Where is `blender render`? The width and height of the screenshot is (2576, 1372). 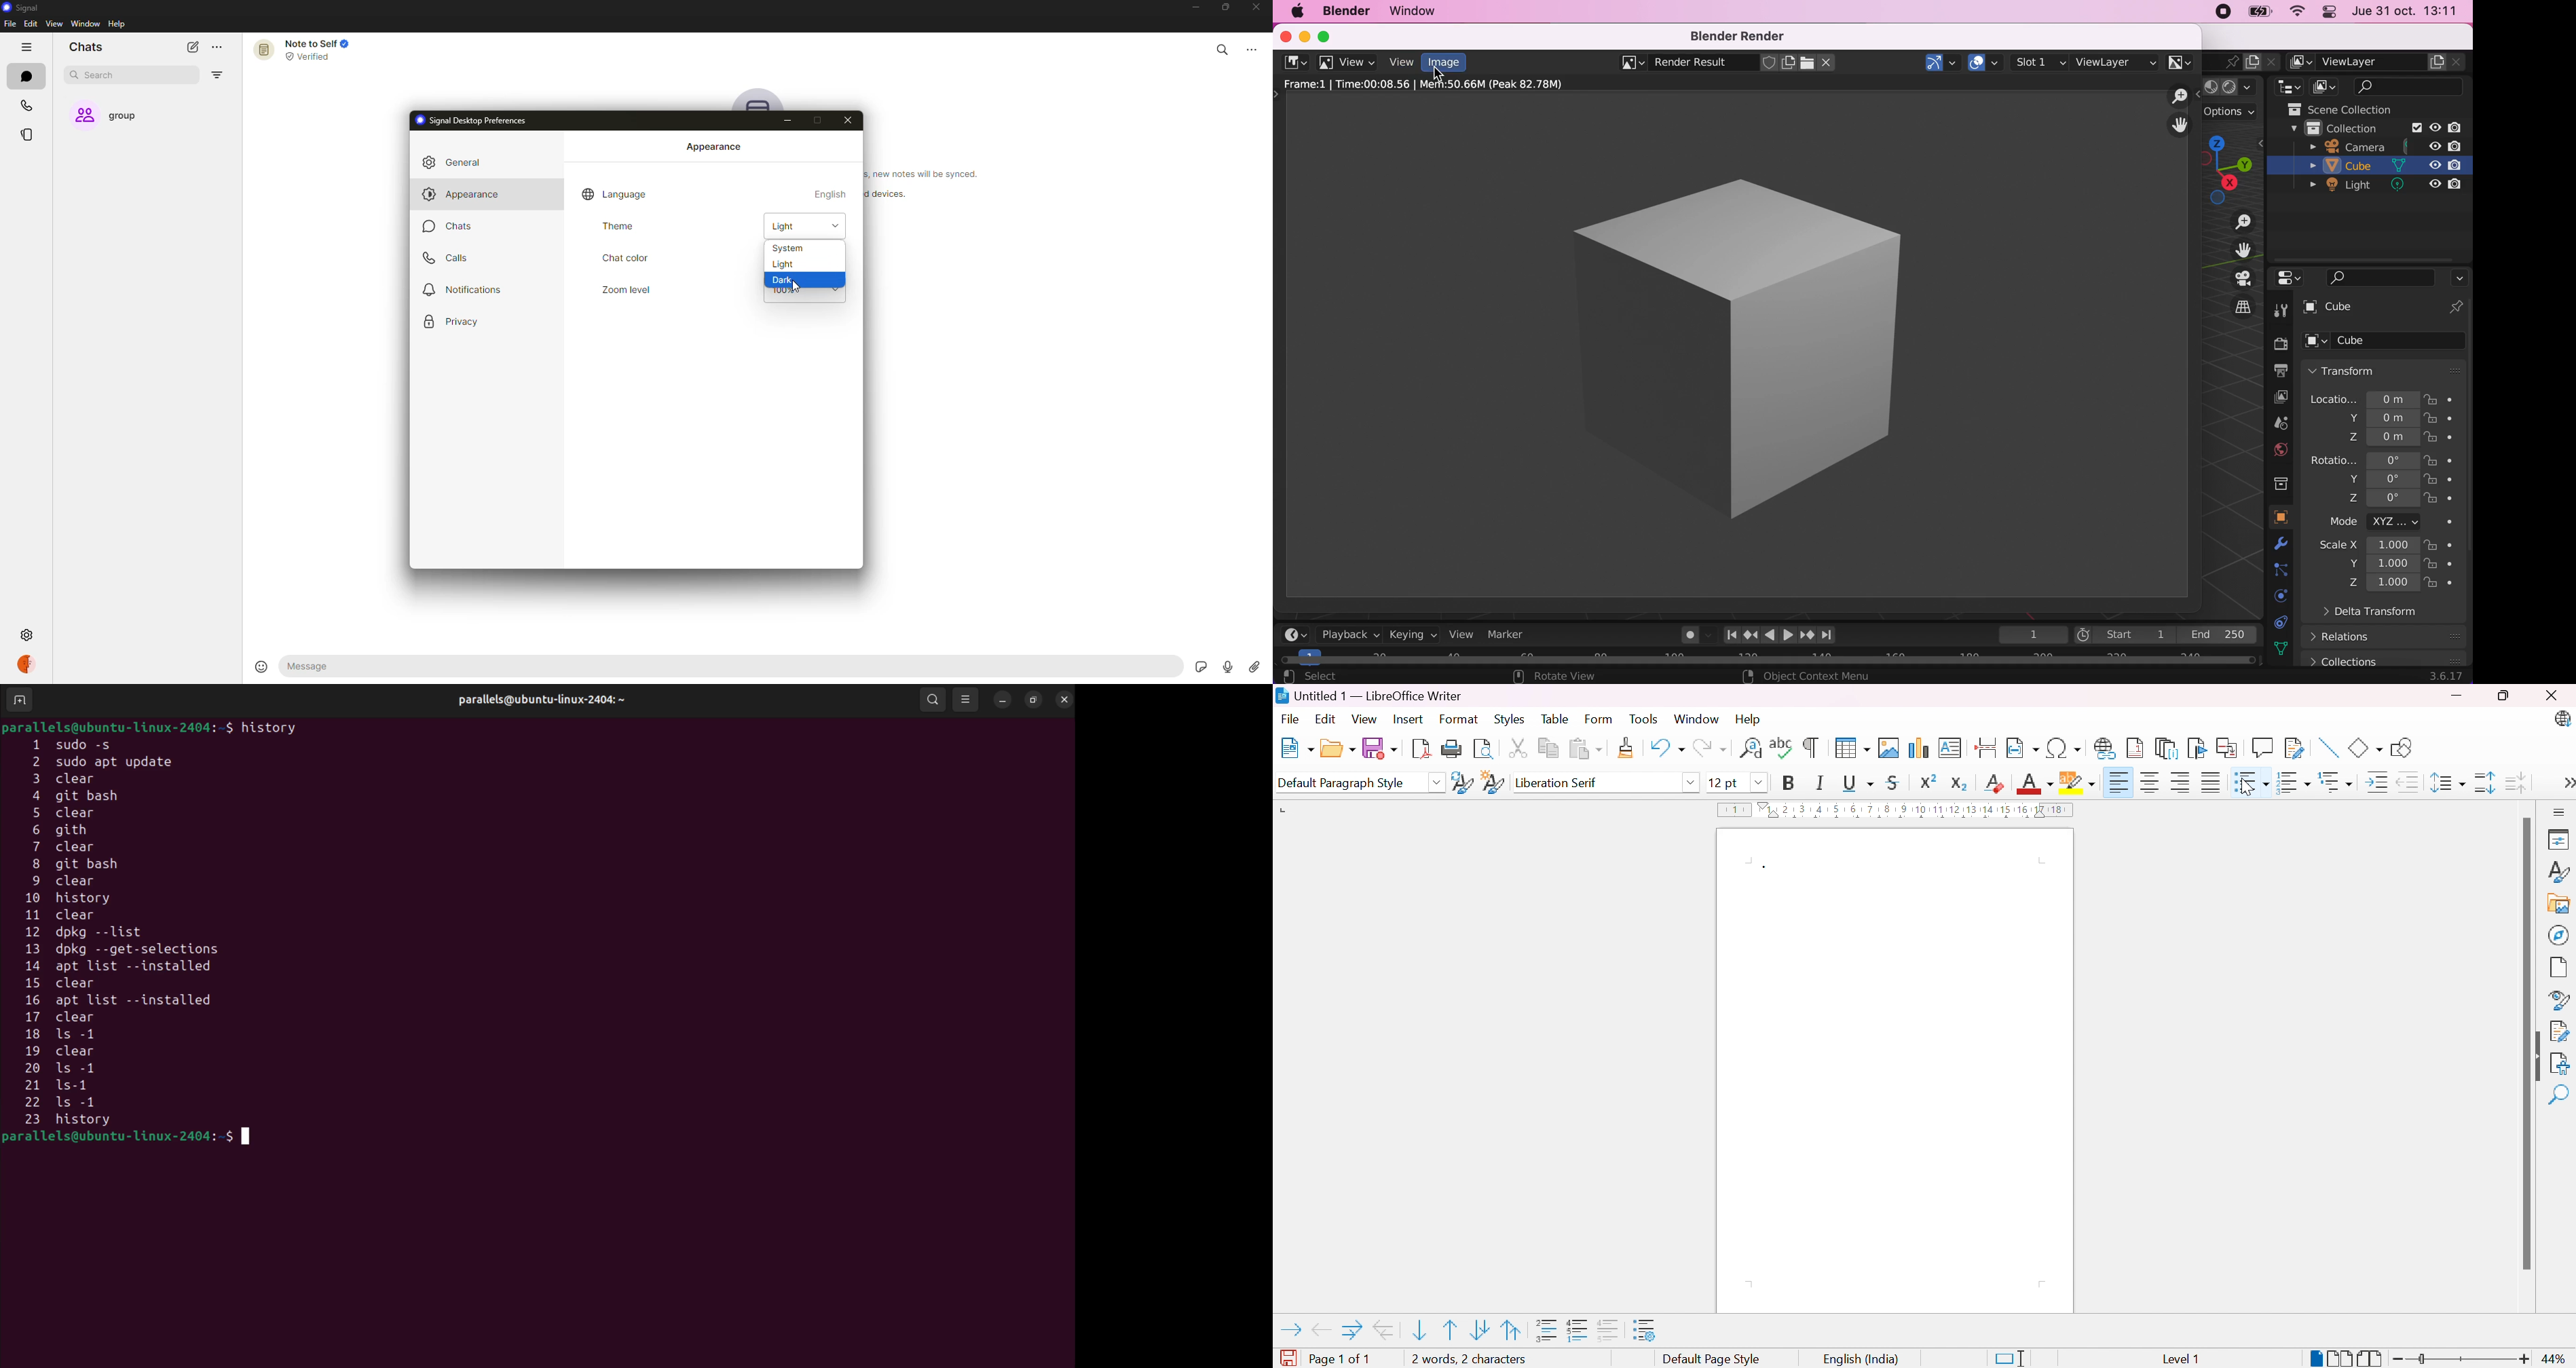 blender render is located at coordinates (1742, 36).